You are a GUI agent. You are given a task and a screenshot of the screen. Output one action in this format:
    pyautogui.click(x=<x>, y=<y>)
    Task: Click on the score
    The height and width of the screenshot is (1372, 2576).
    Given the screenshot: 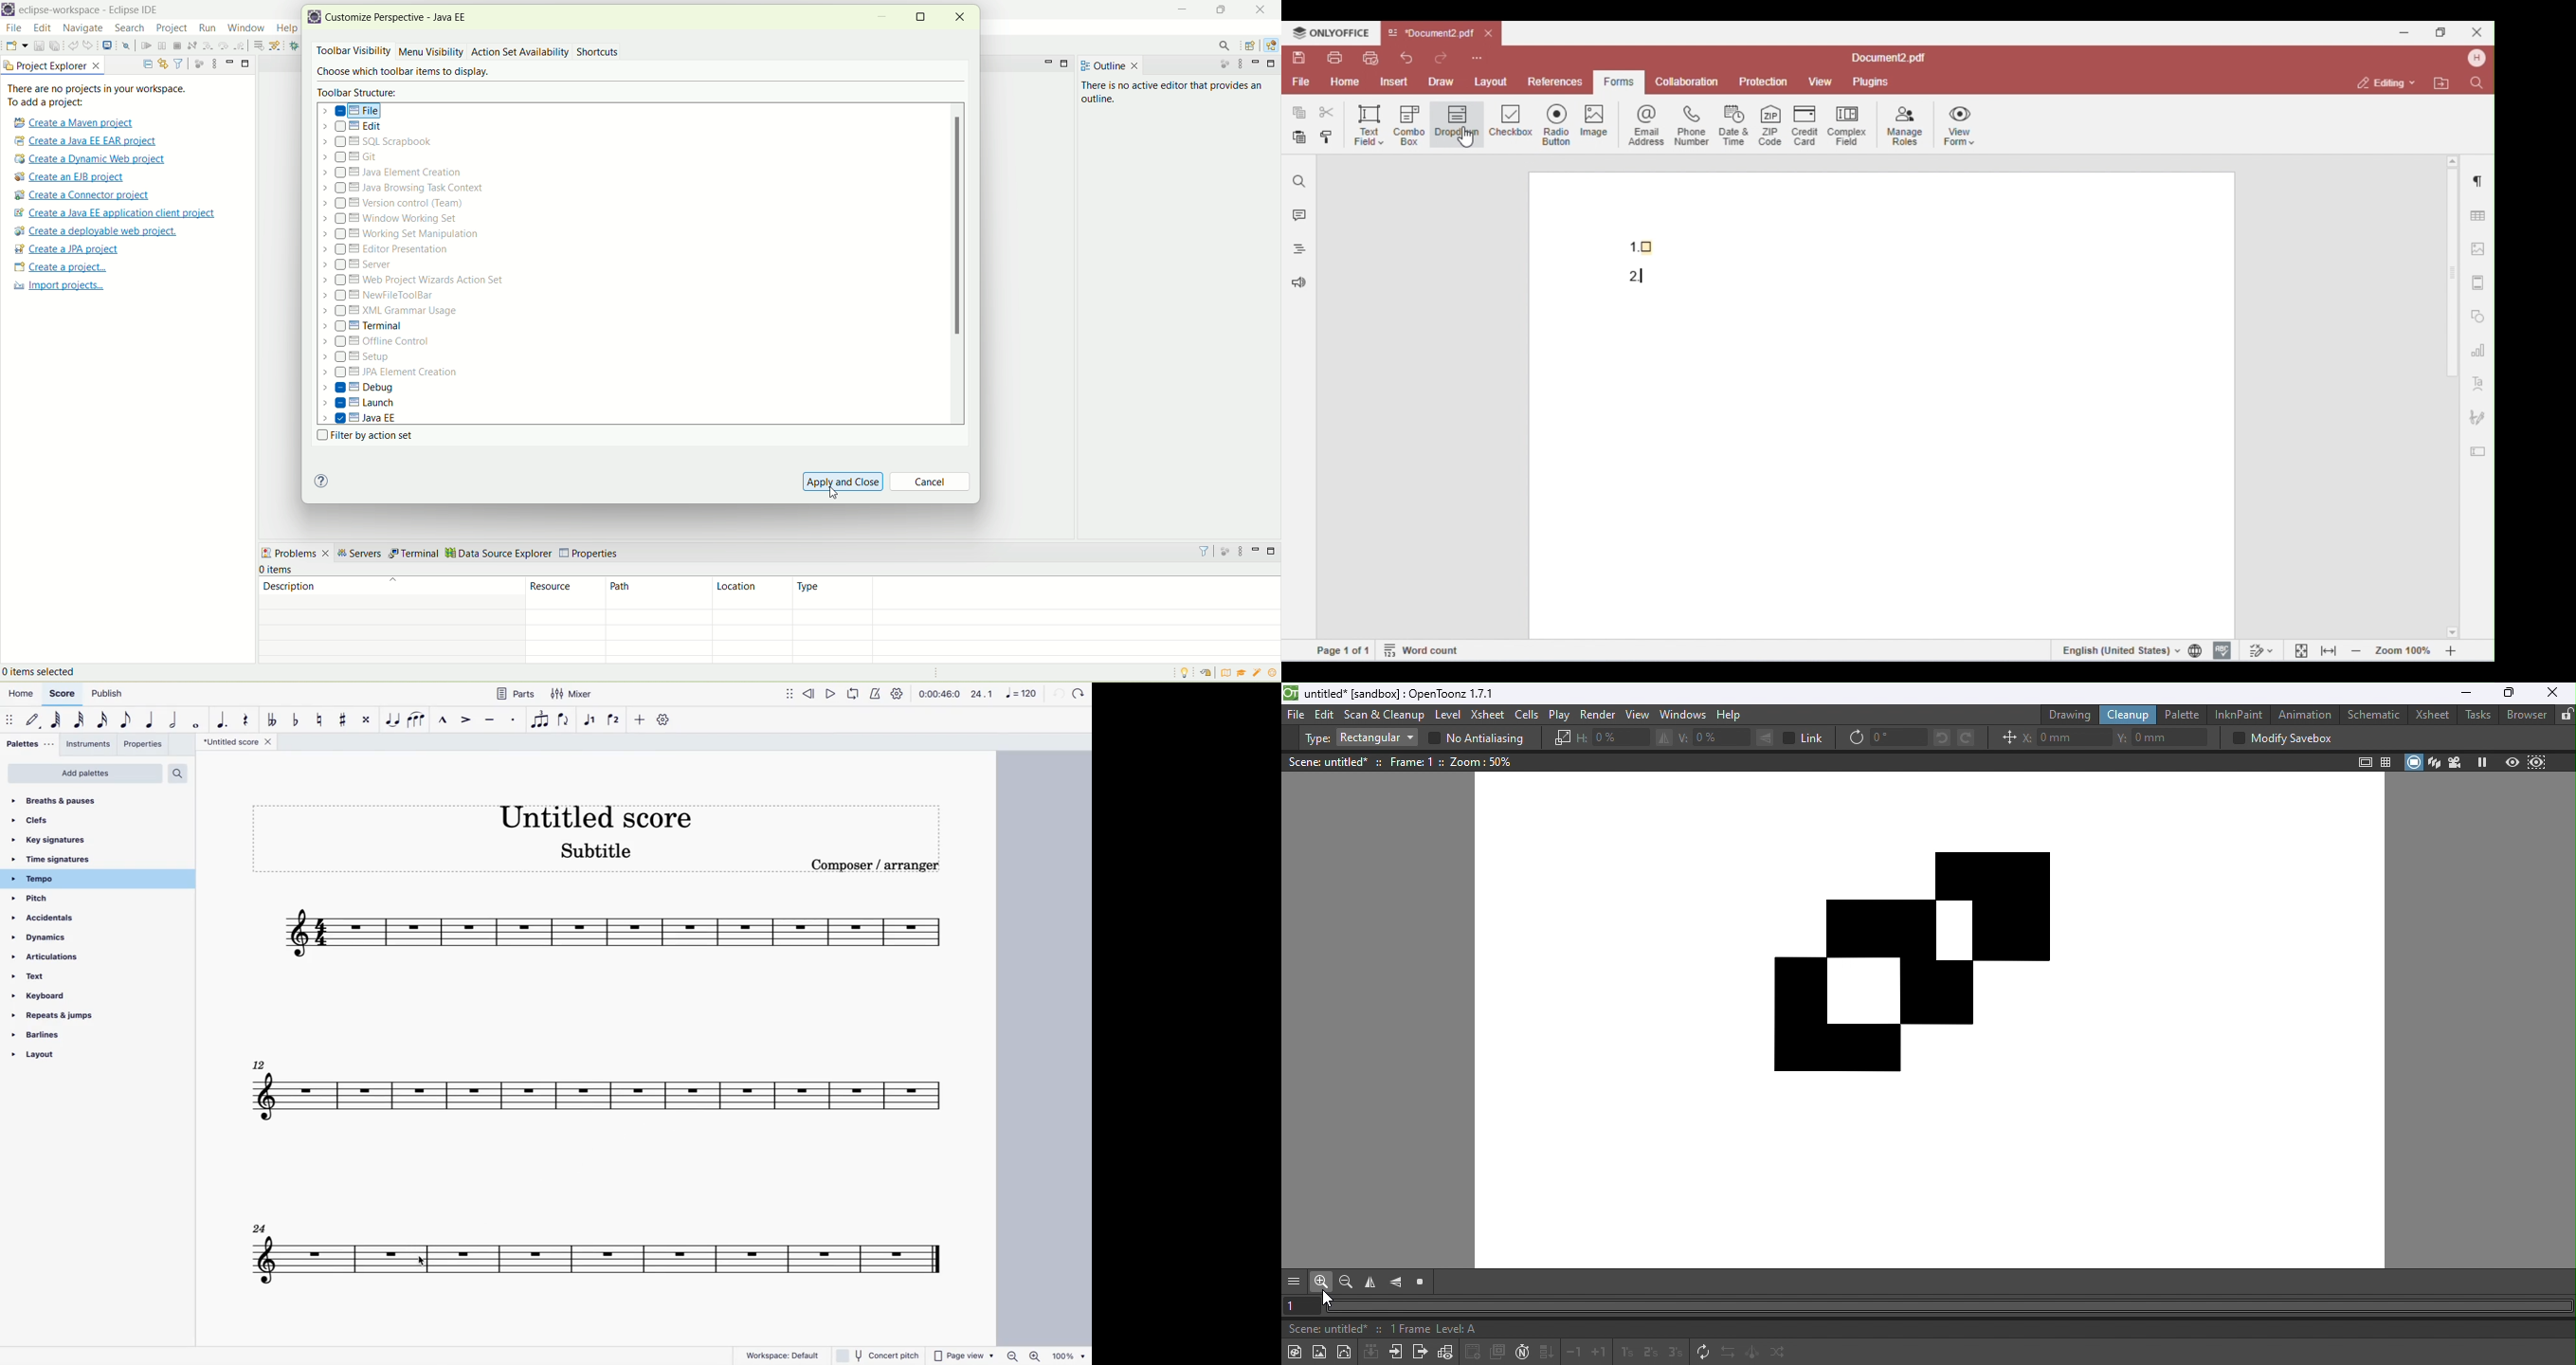 What is the action you would take?
    pyautogui.click(x=600, y=1263)
    